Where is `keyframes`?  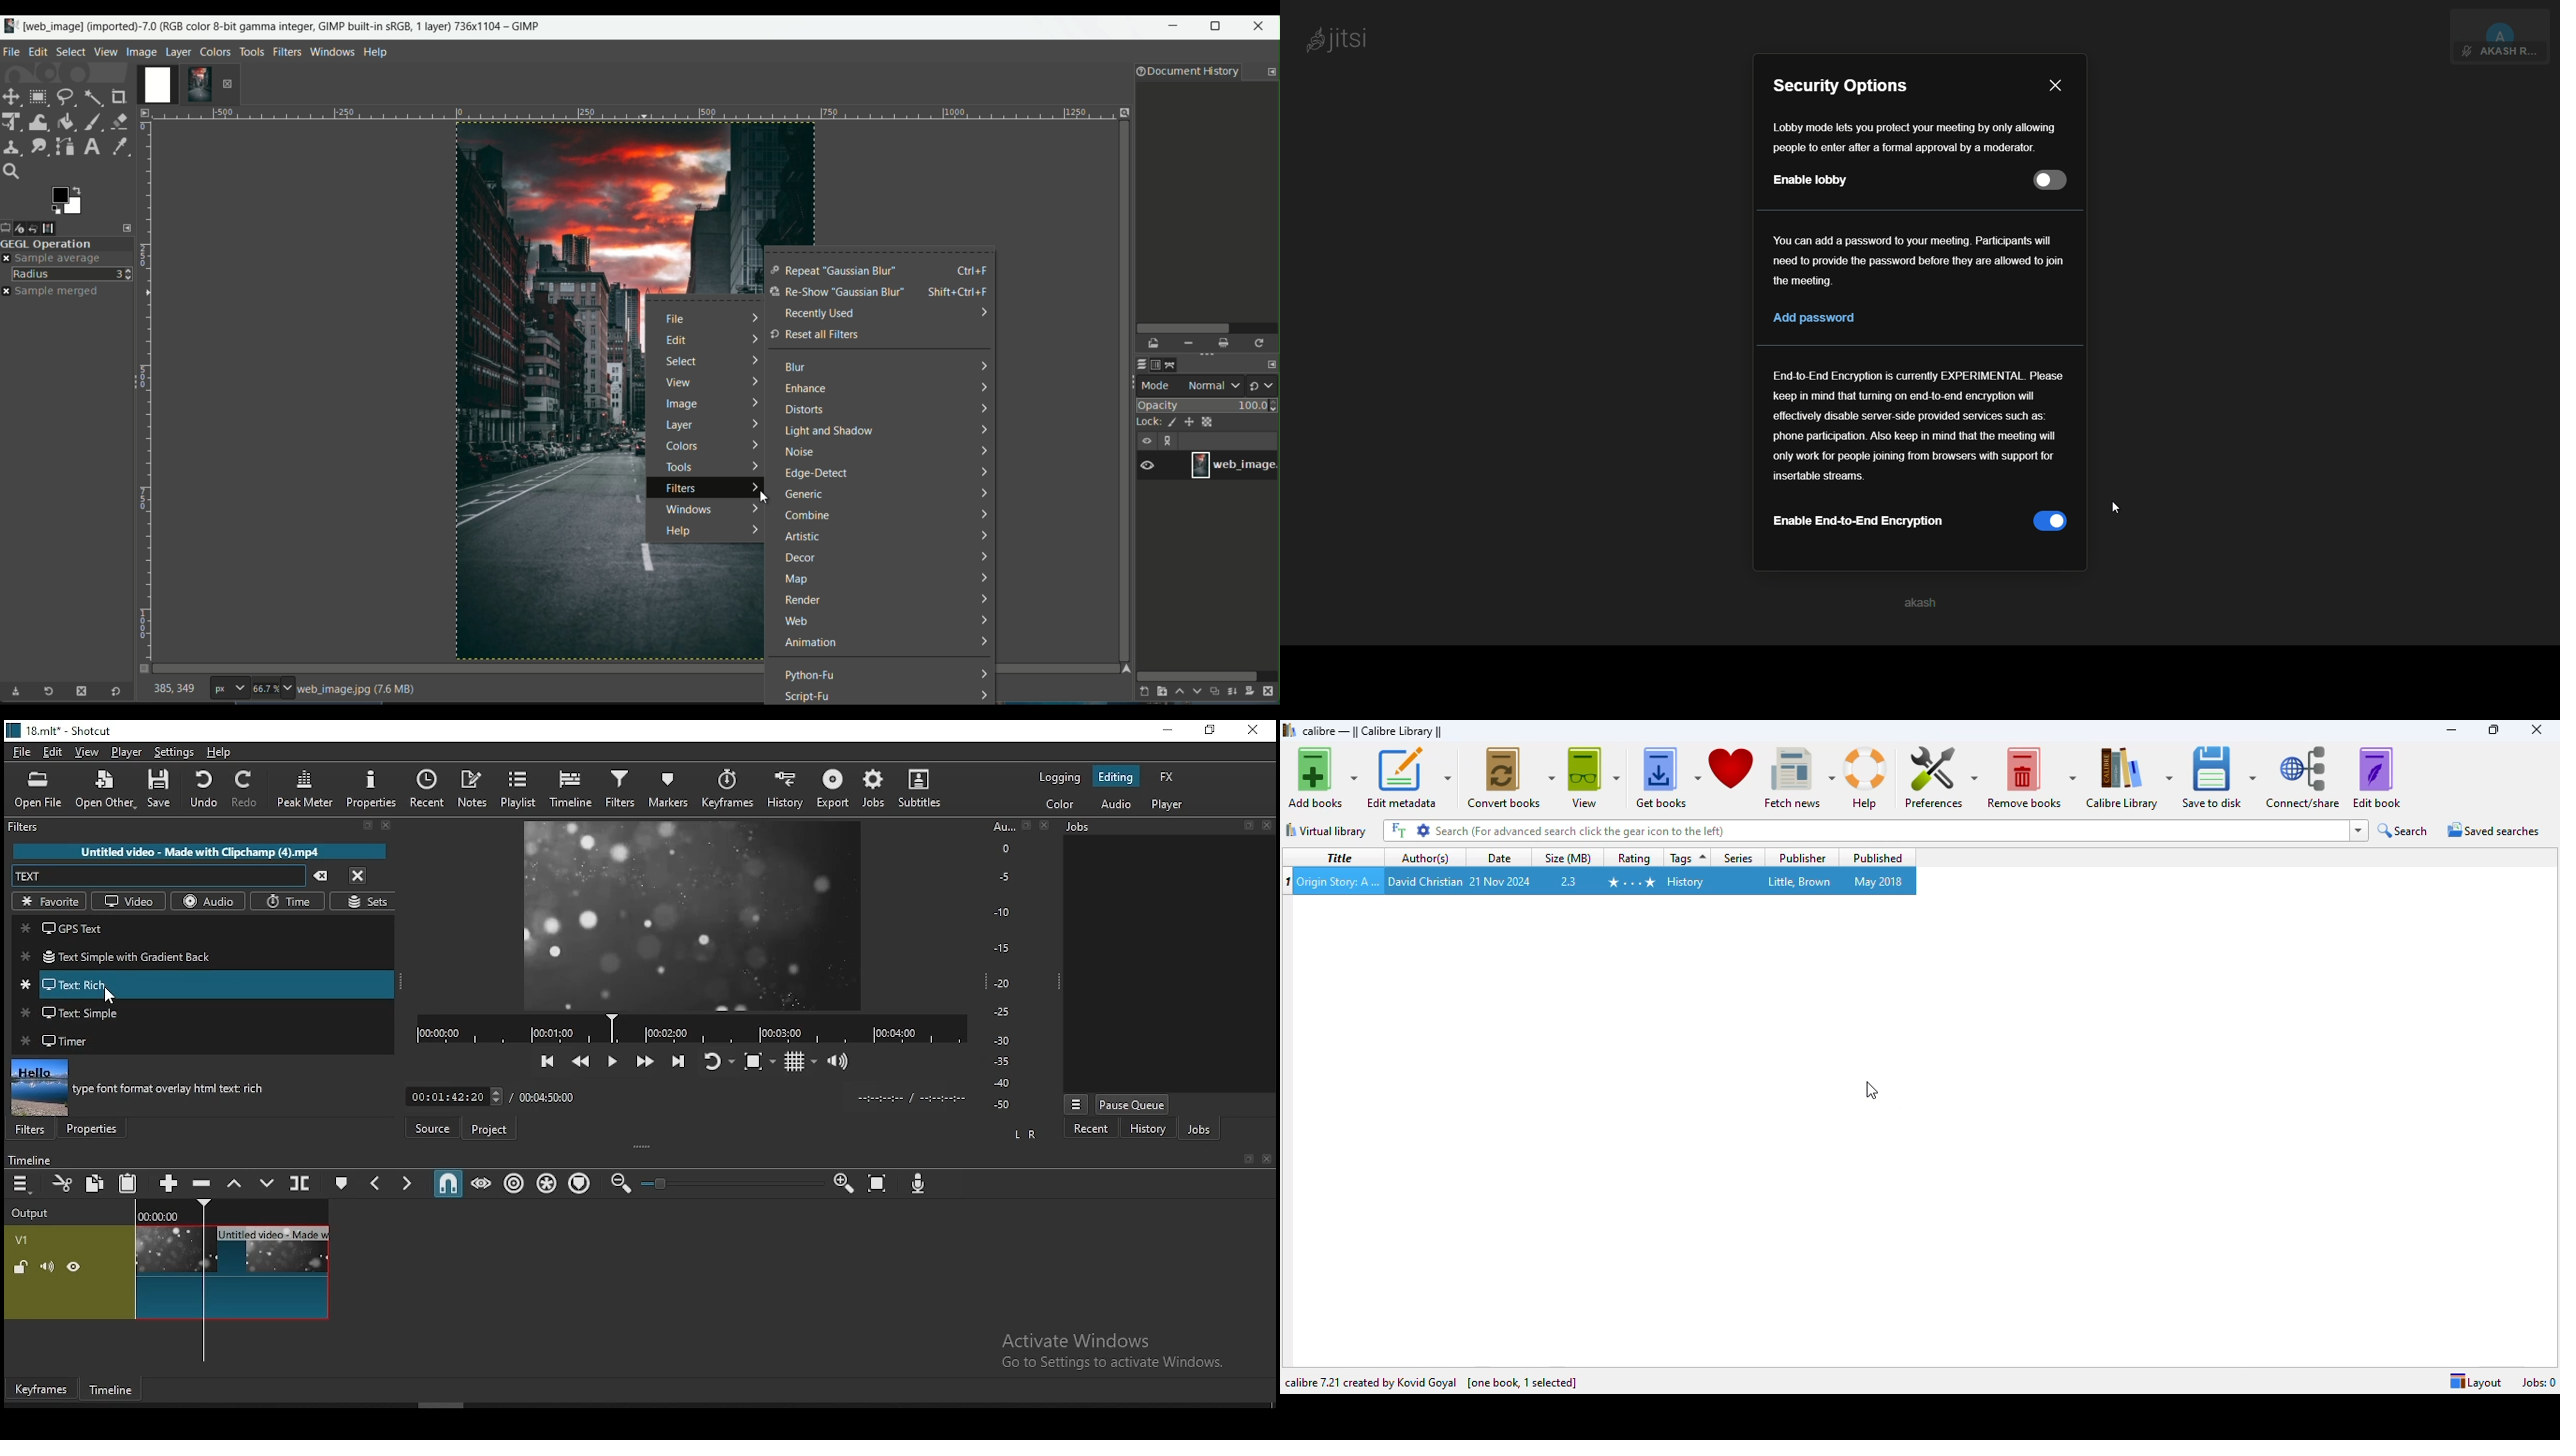 keyframes is located at coordinates (42, 1389).